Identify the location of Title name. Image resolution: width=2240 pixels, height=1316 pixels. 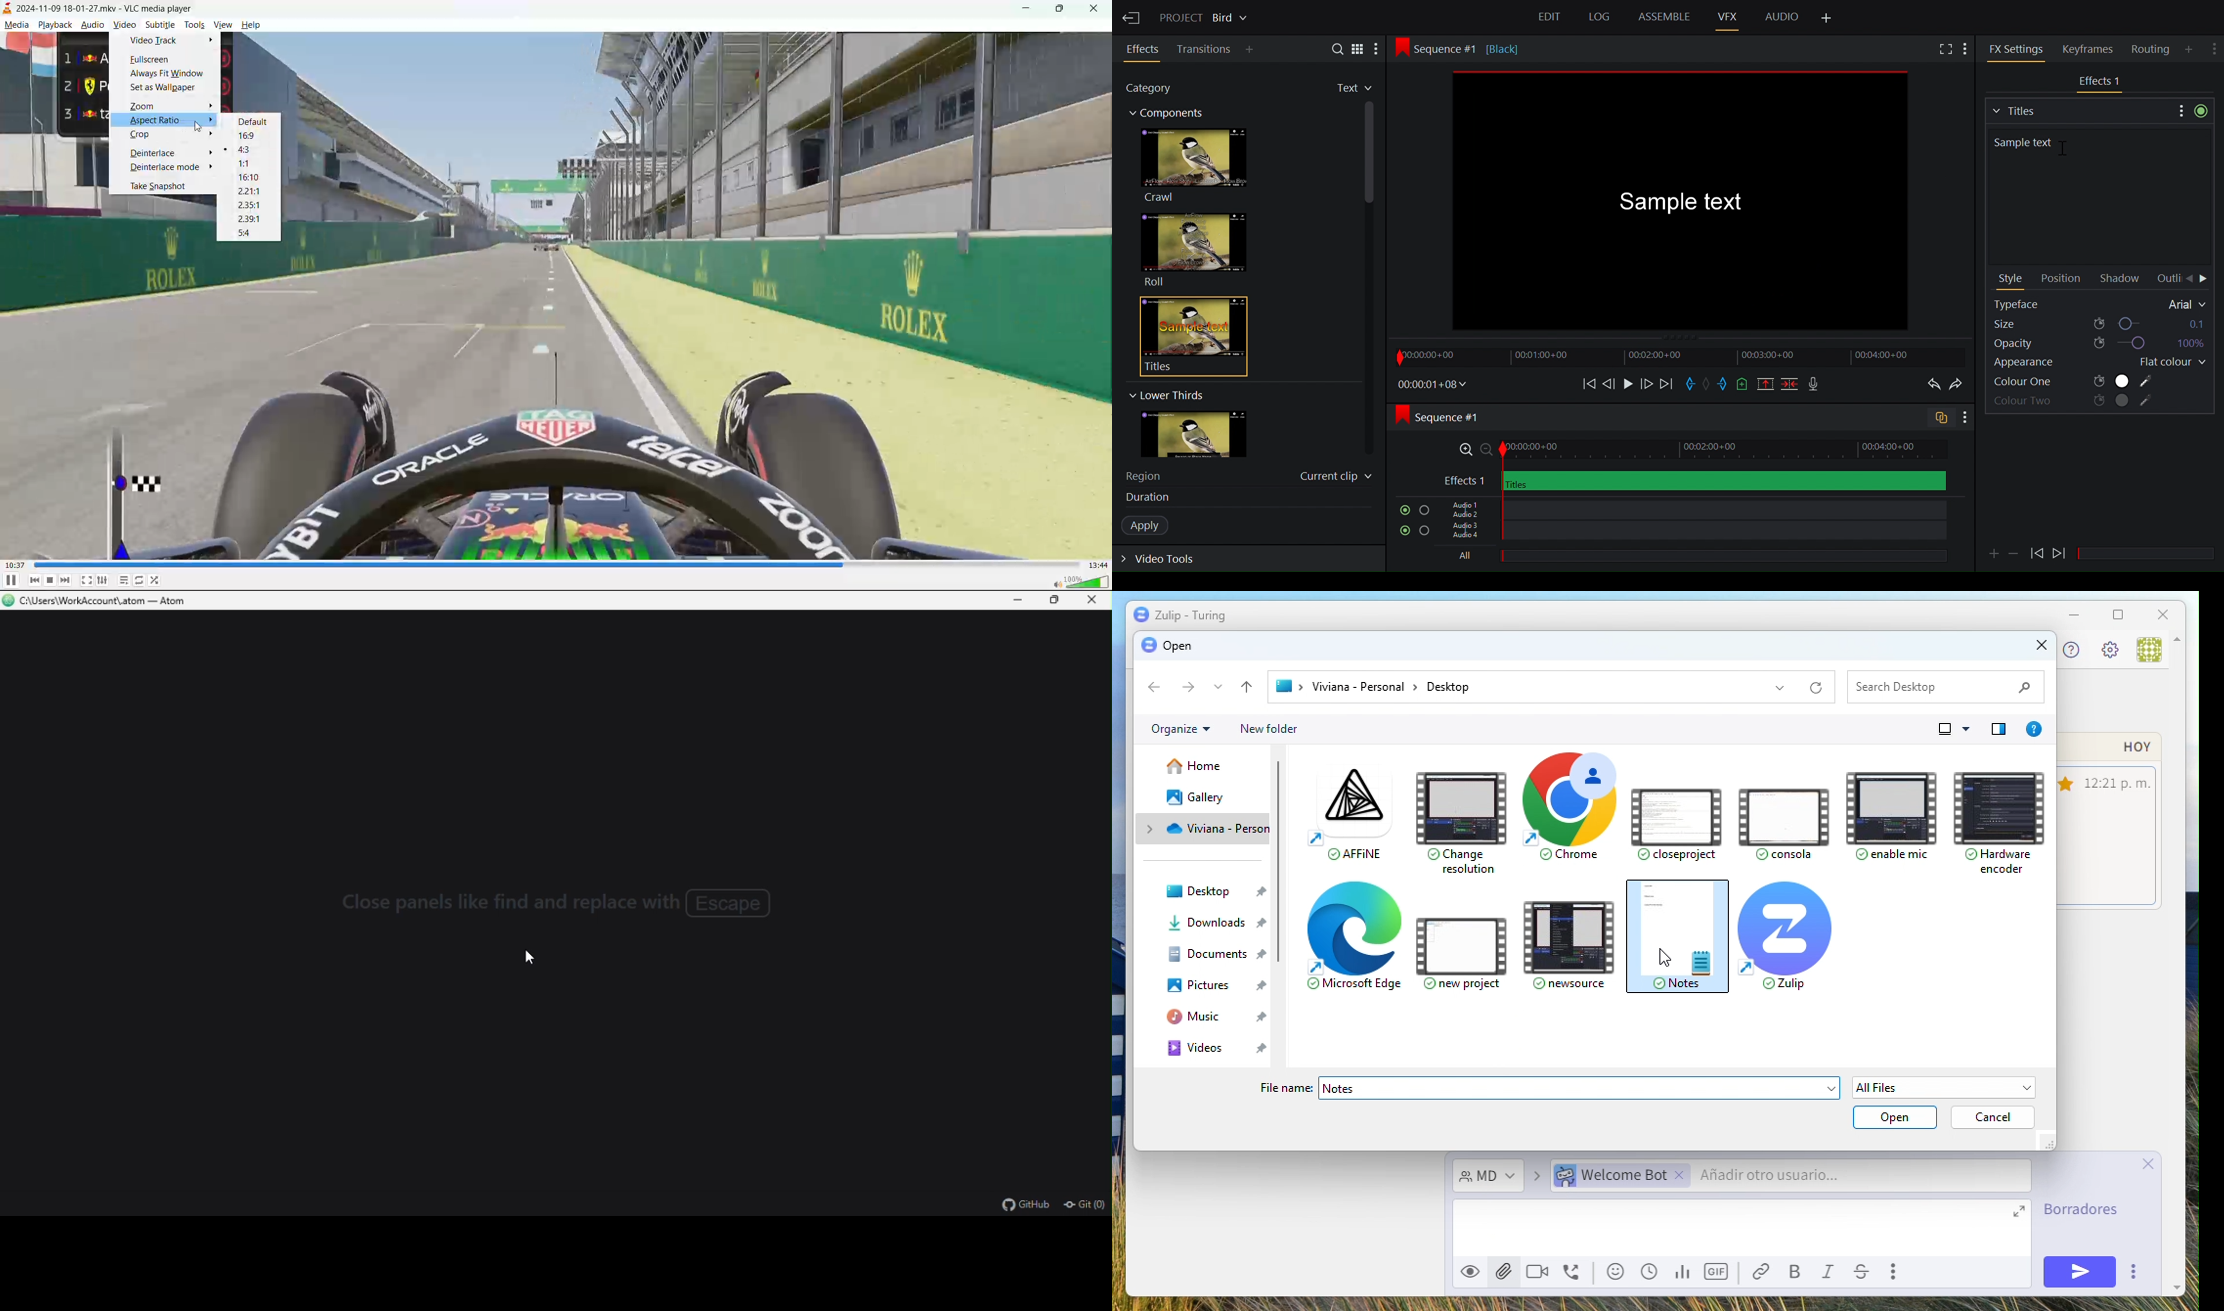
(2098, 195).